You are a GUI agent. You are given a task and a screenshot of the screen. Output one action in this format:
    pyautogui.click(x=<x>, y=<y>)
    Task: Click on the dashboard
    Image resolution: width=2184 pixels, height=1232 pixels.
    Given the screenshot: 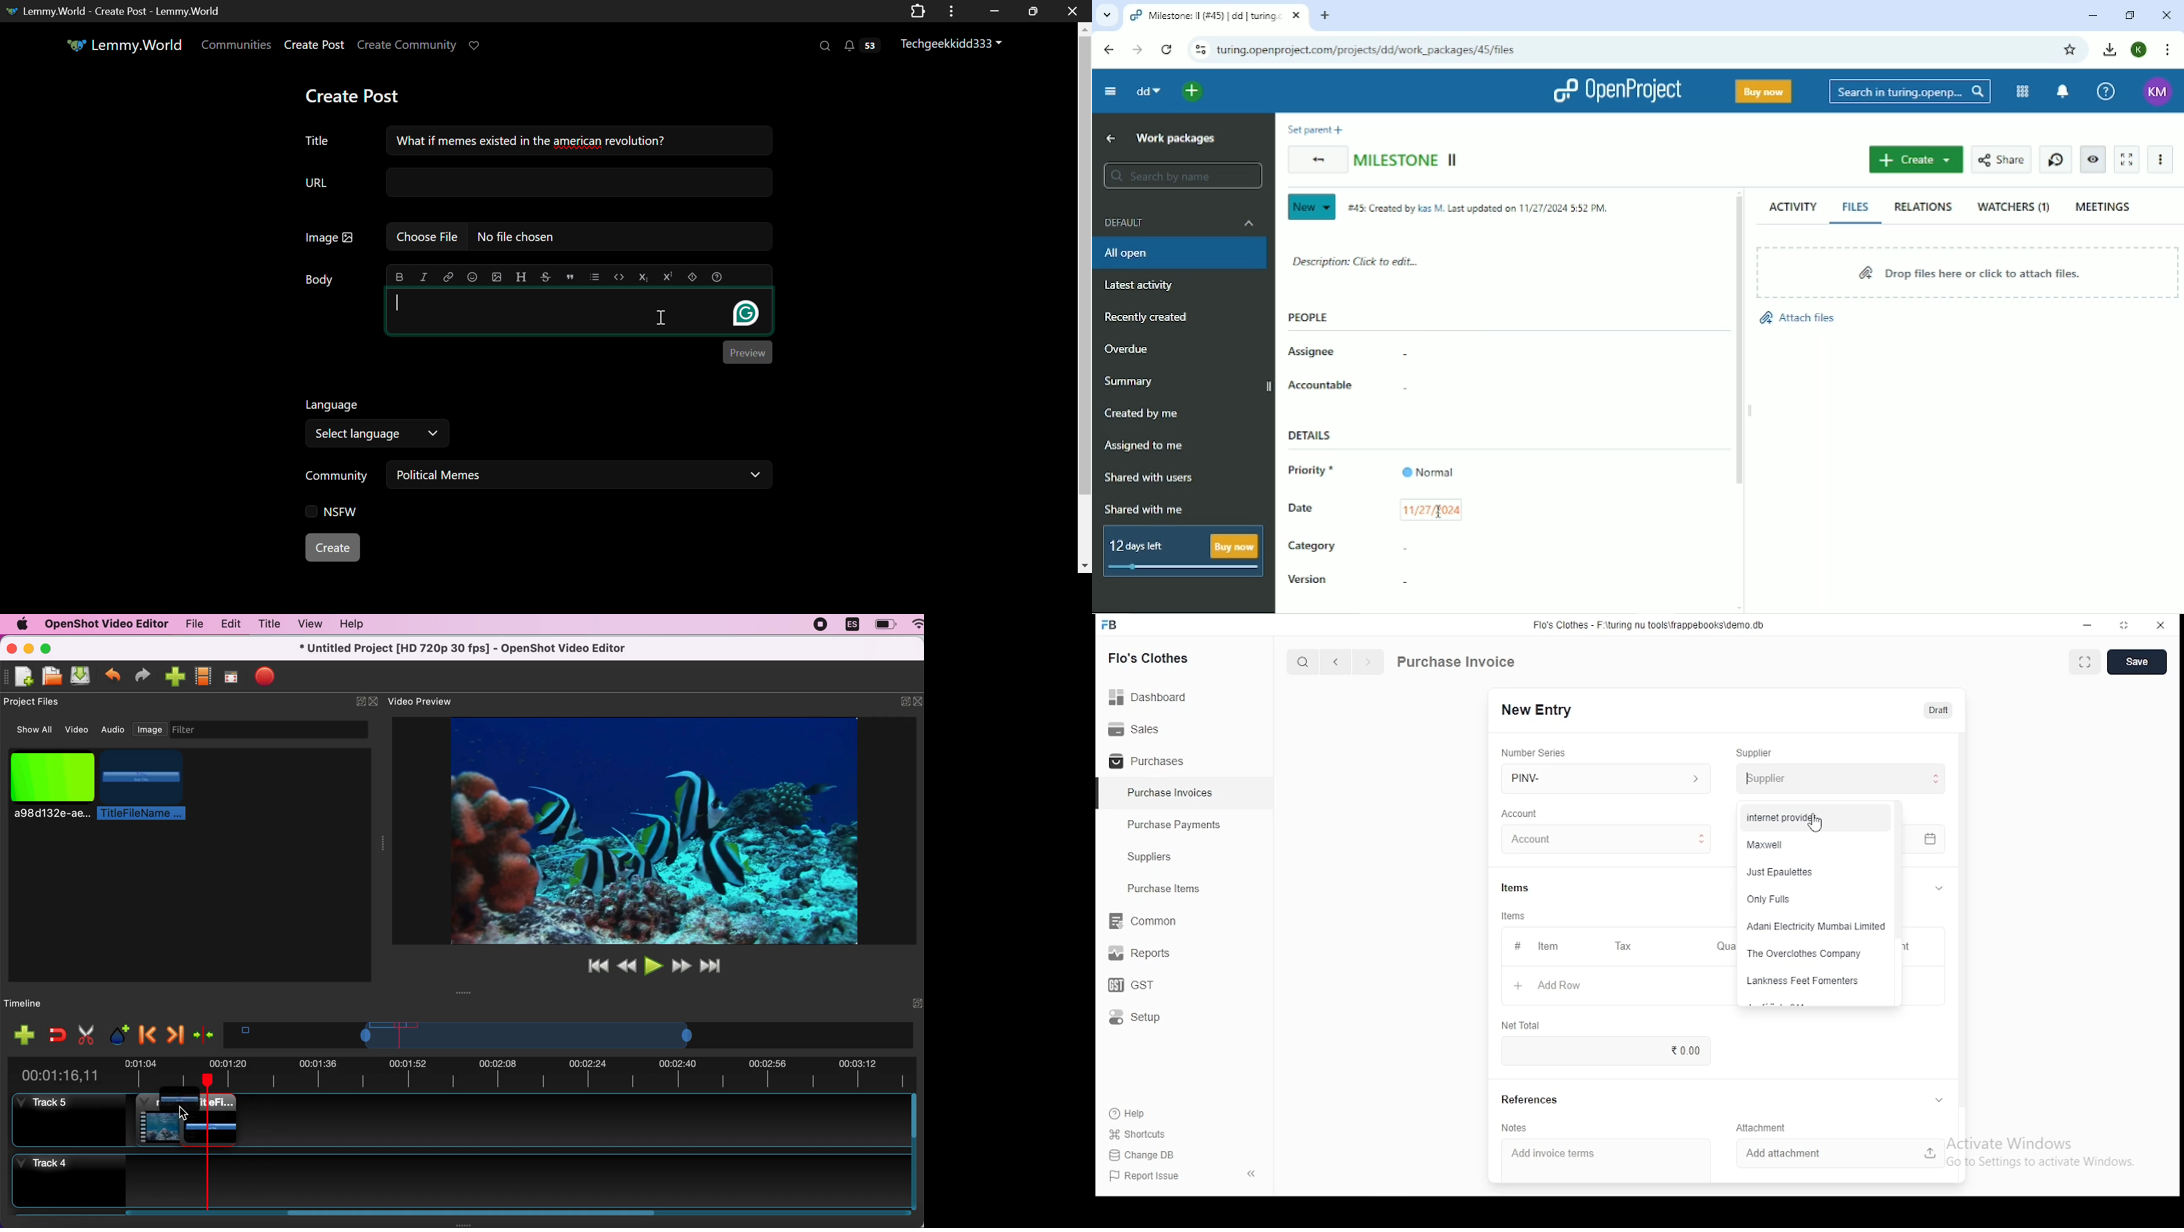 What is the action you would take?
    pyautogui.click(x=1156, y=692)
    